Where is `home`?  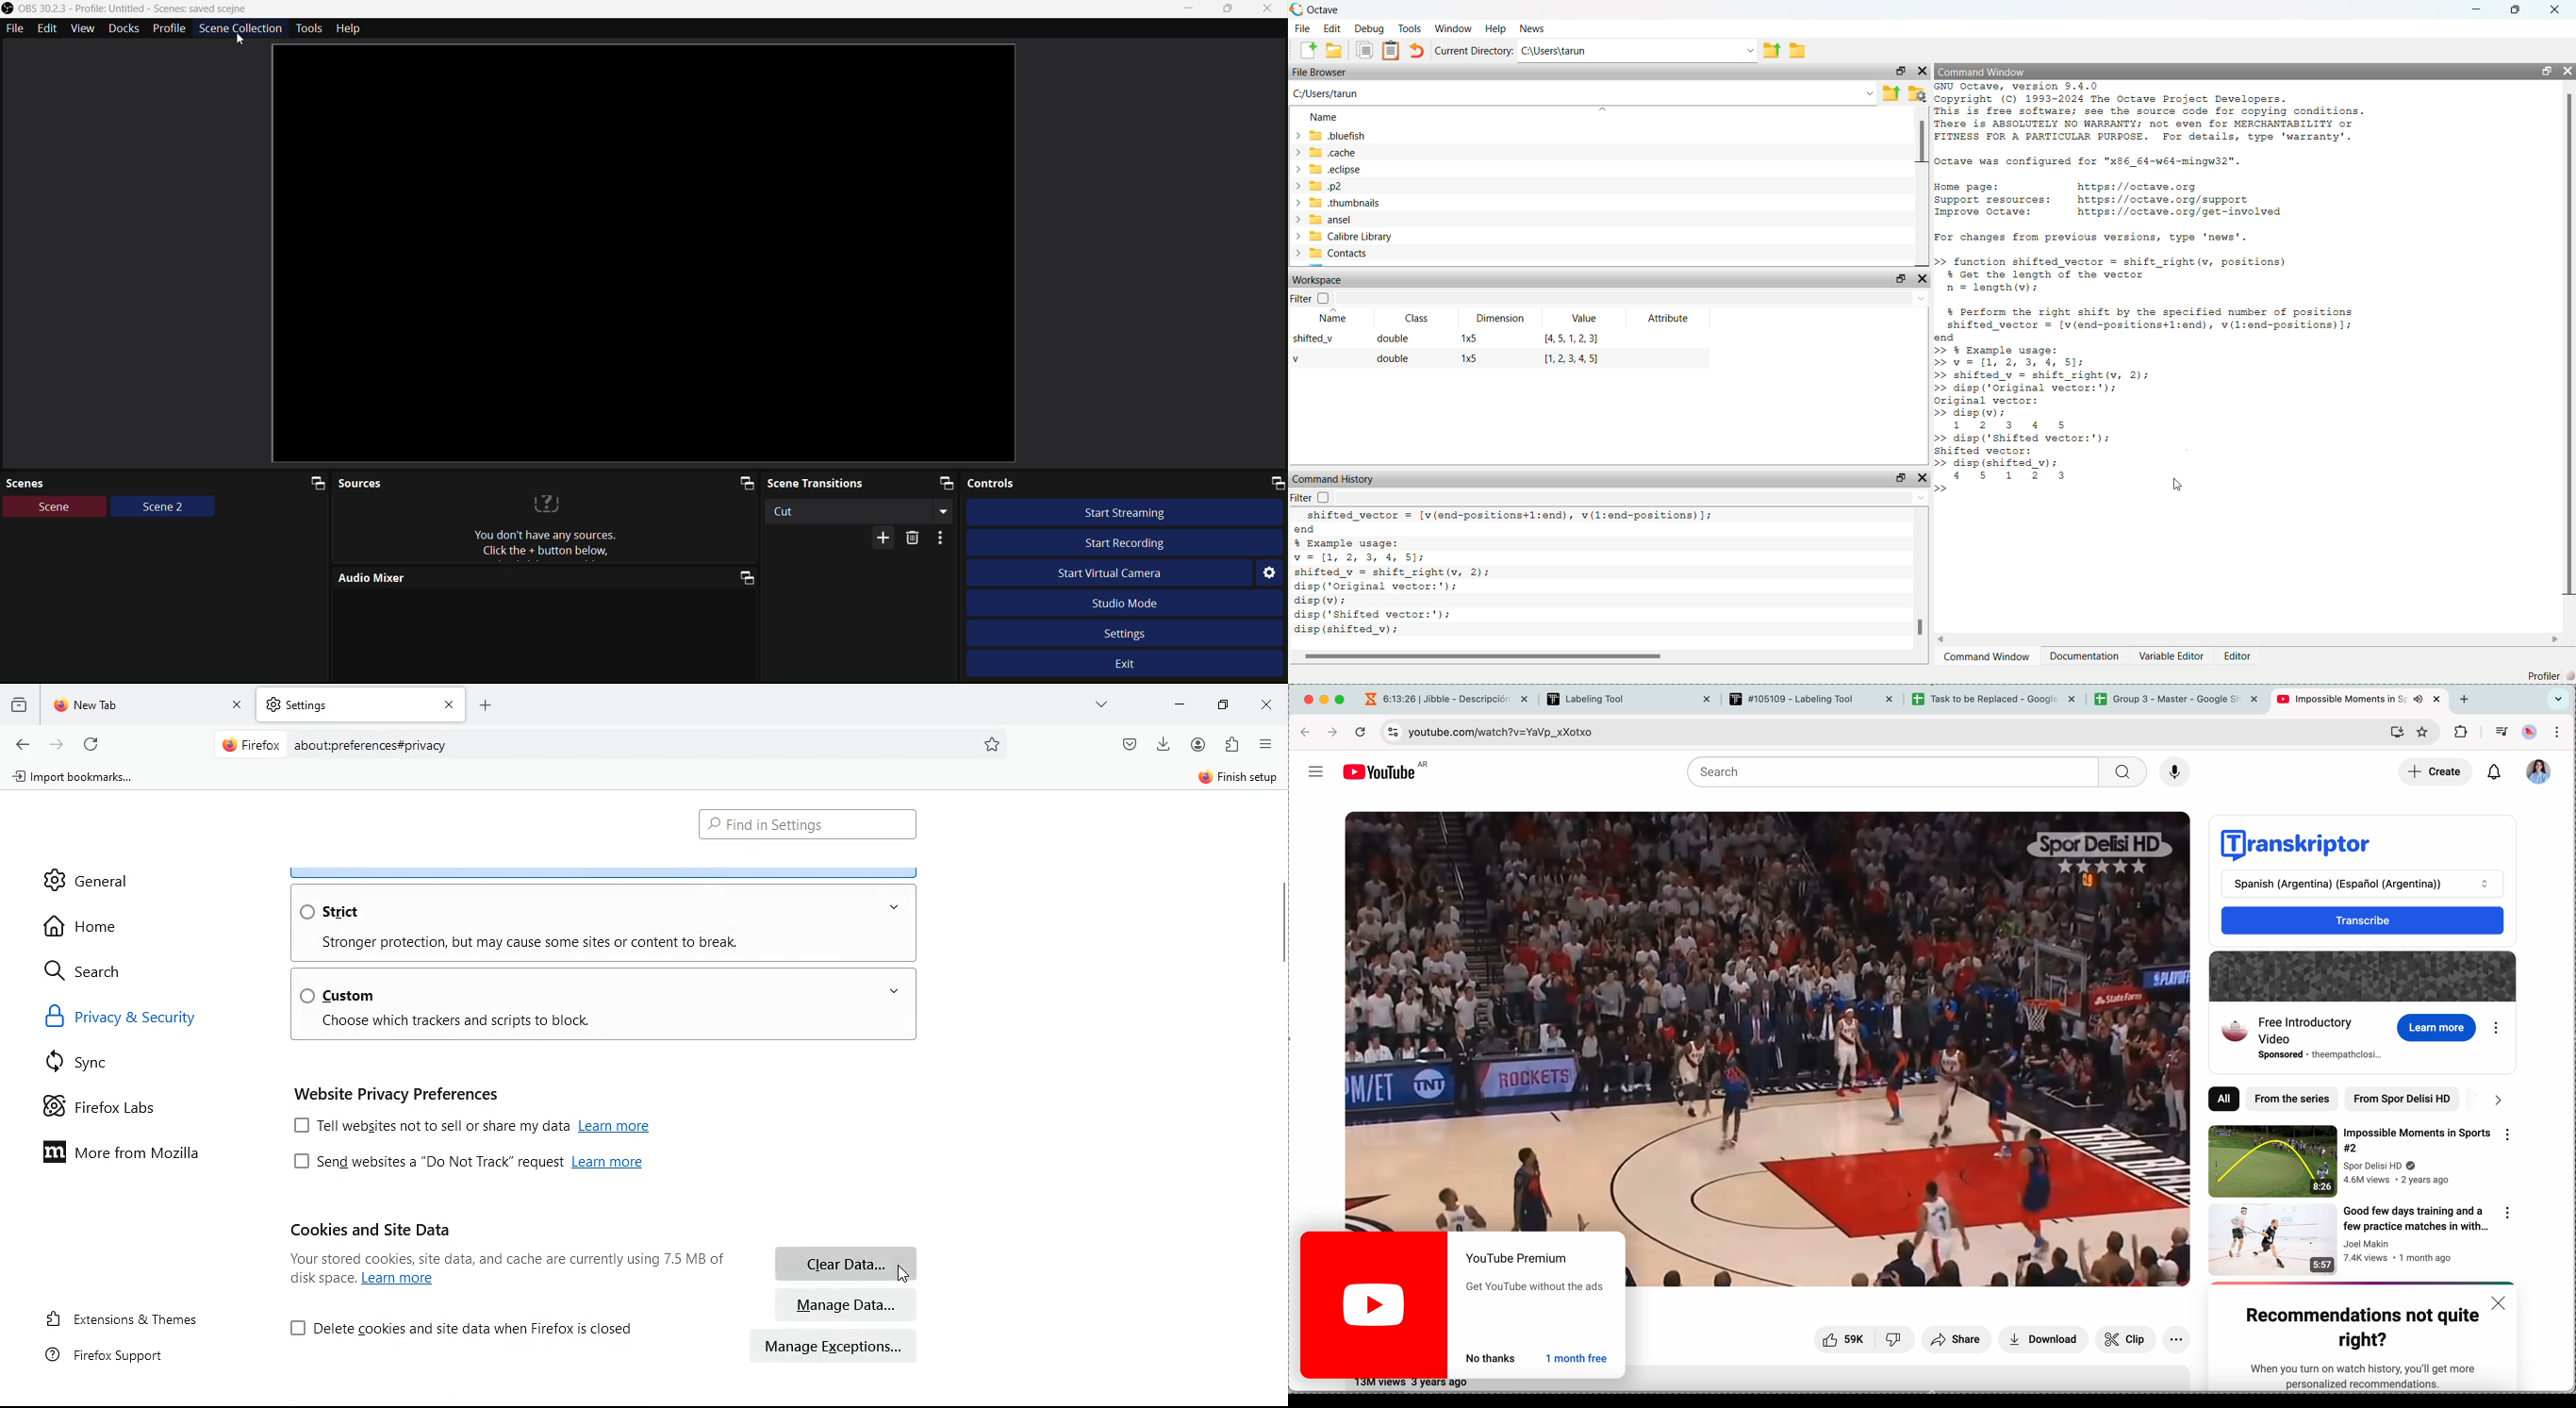
home is located at coordinates (89, 926).